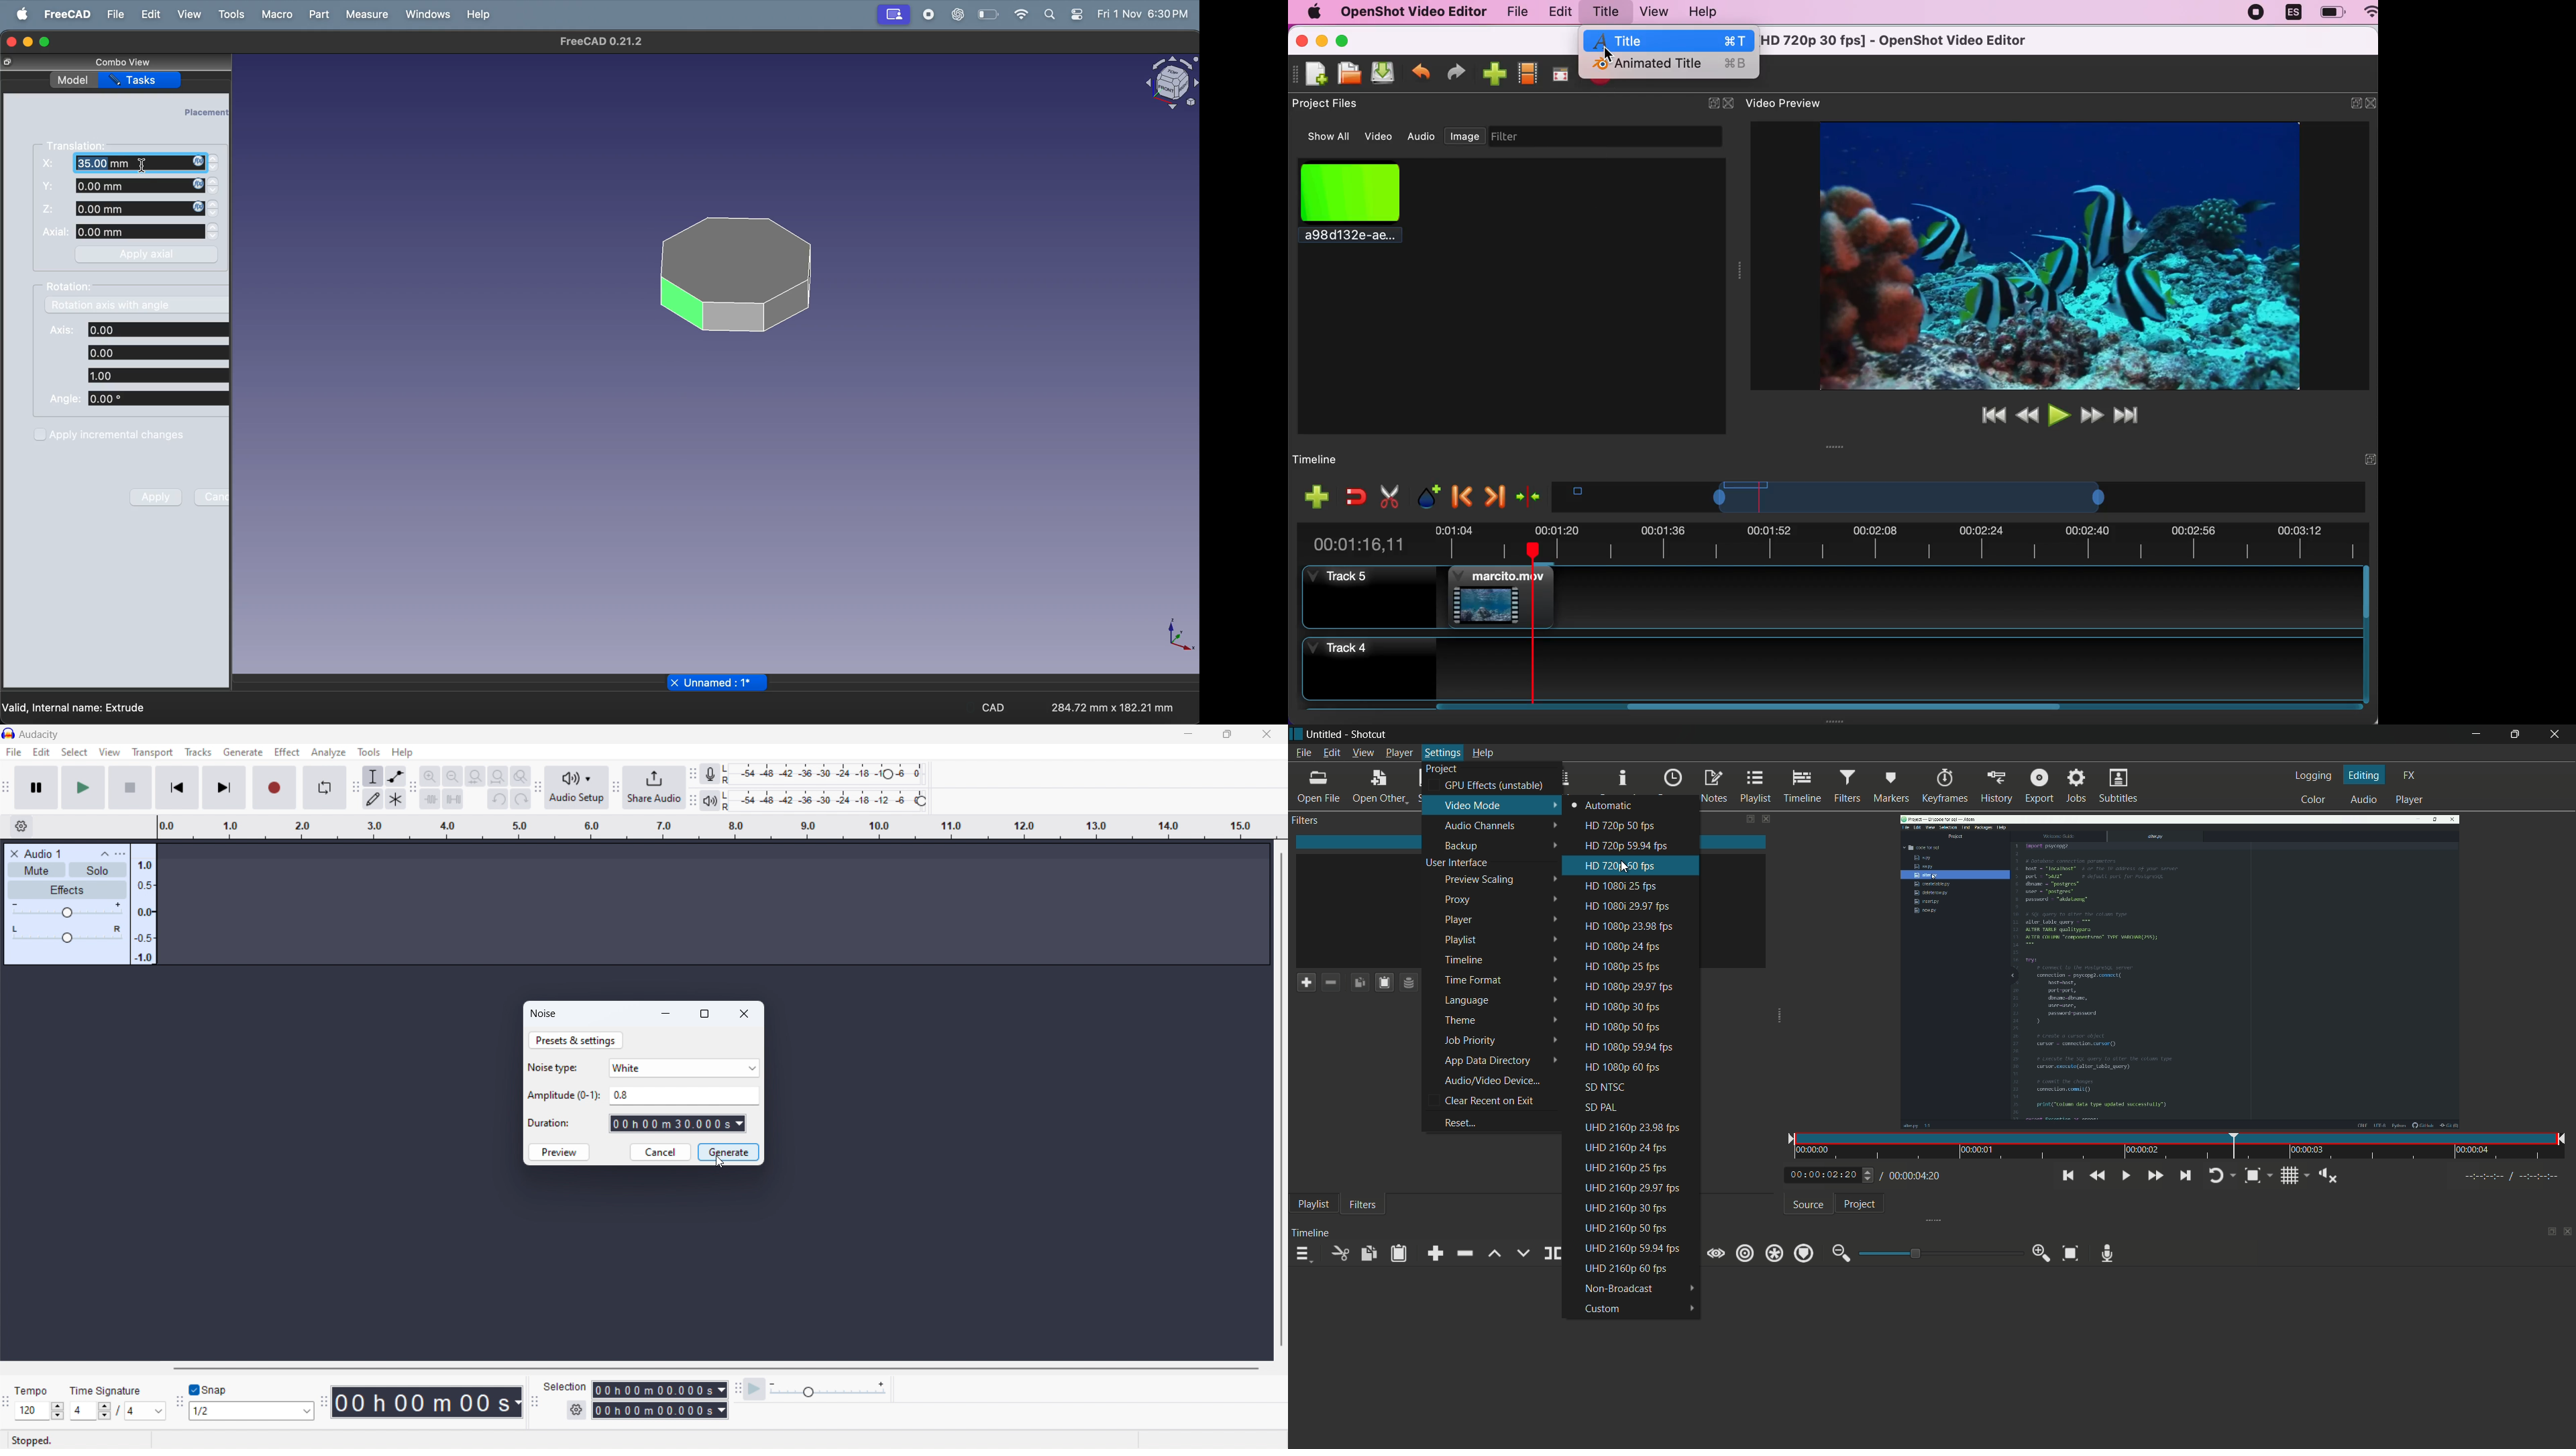 This screenshot has height=1456, width=2576. What do you see at coordinates (143, 166) in the screenshot?
I see `cursor` at bounding box center [143, 166].